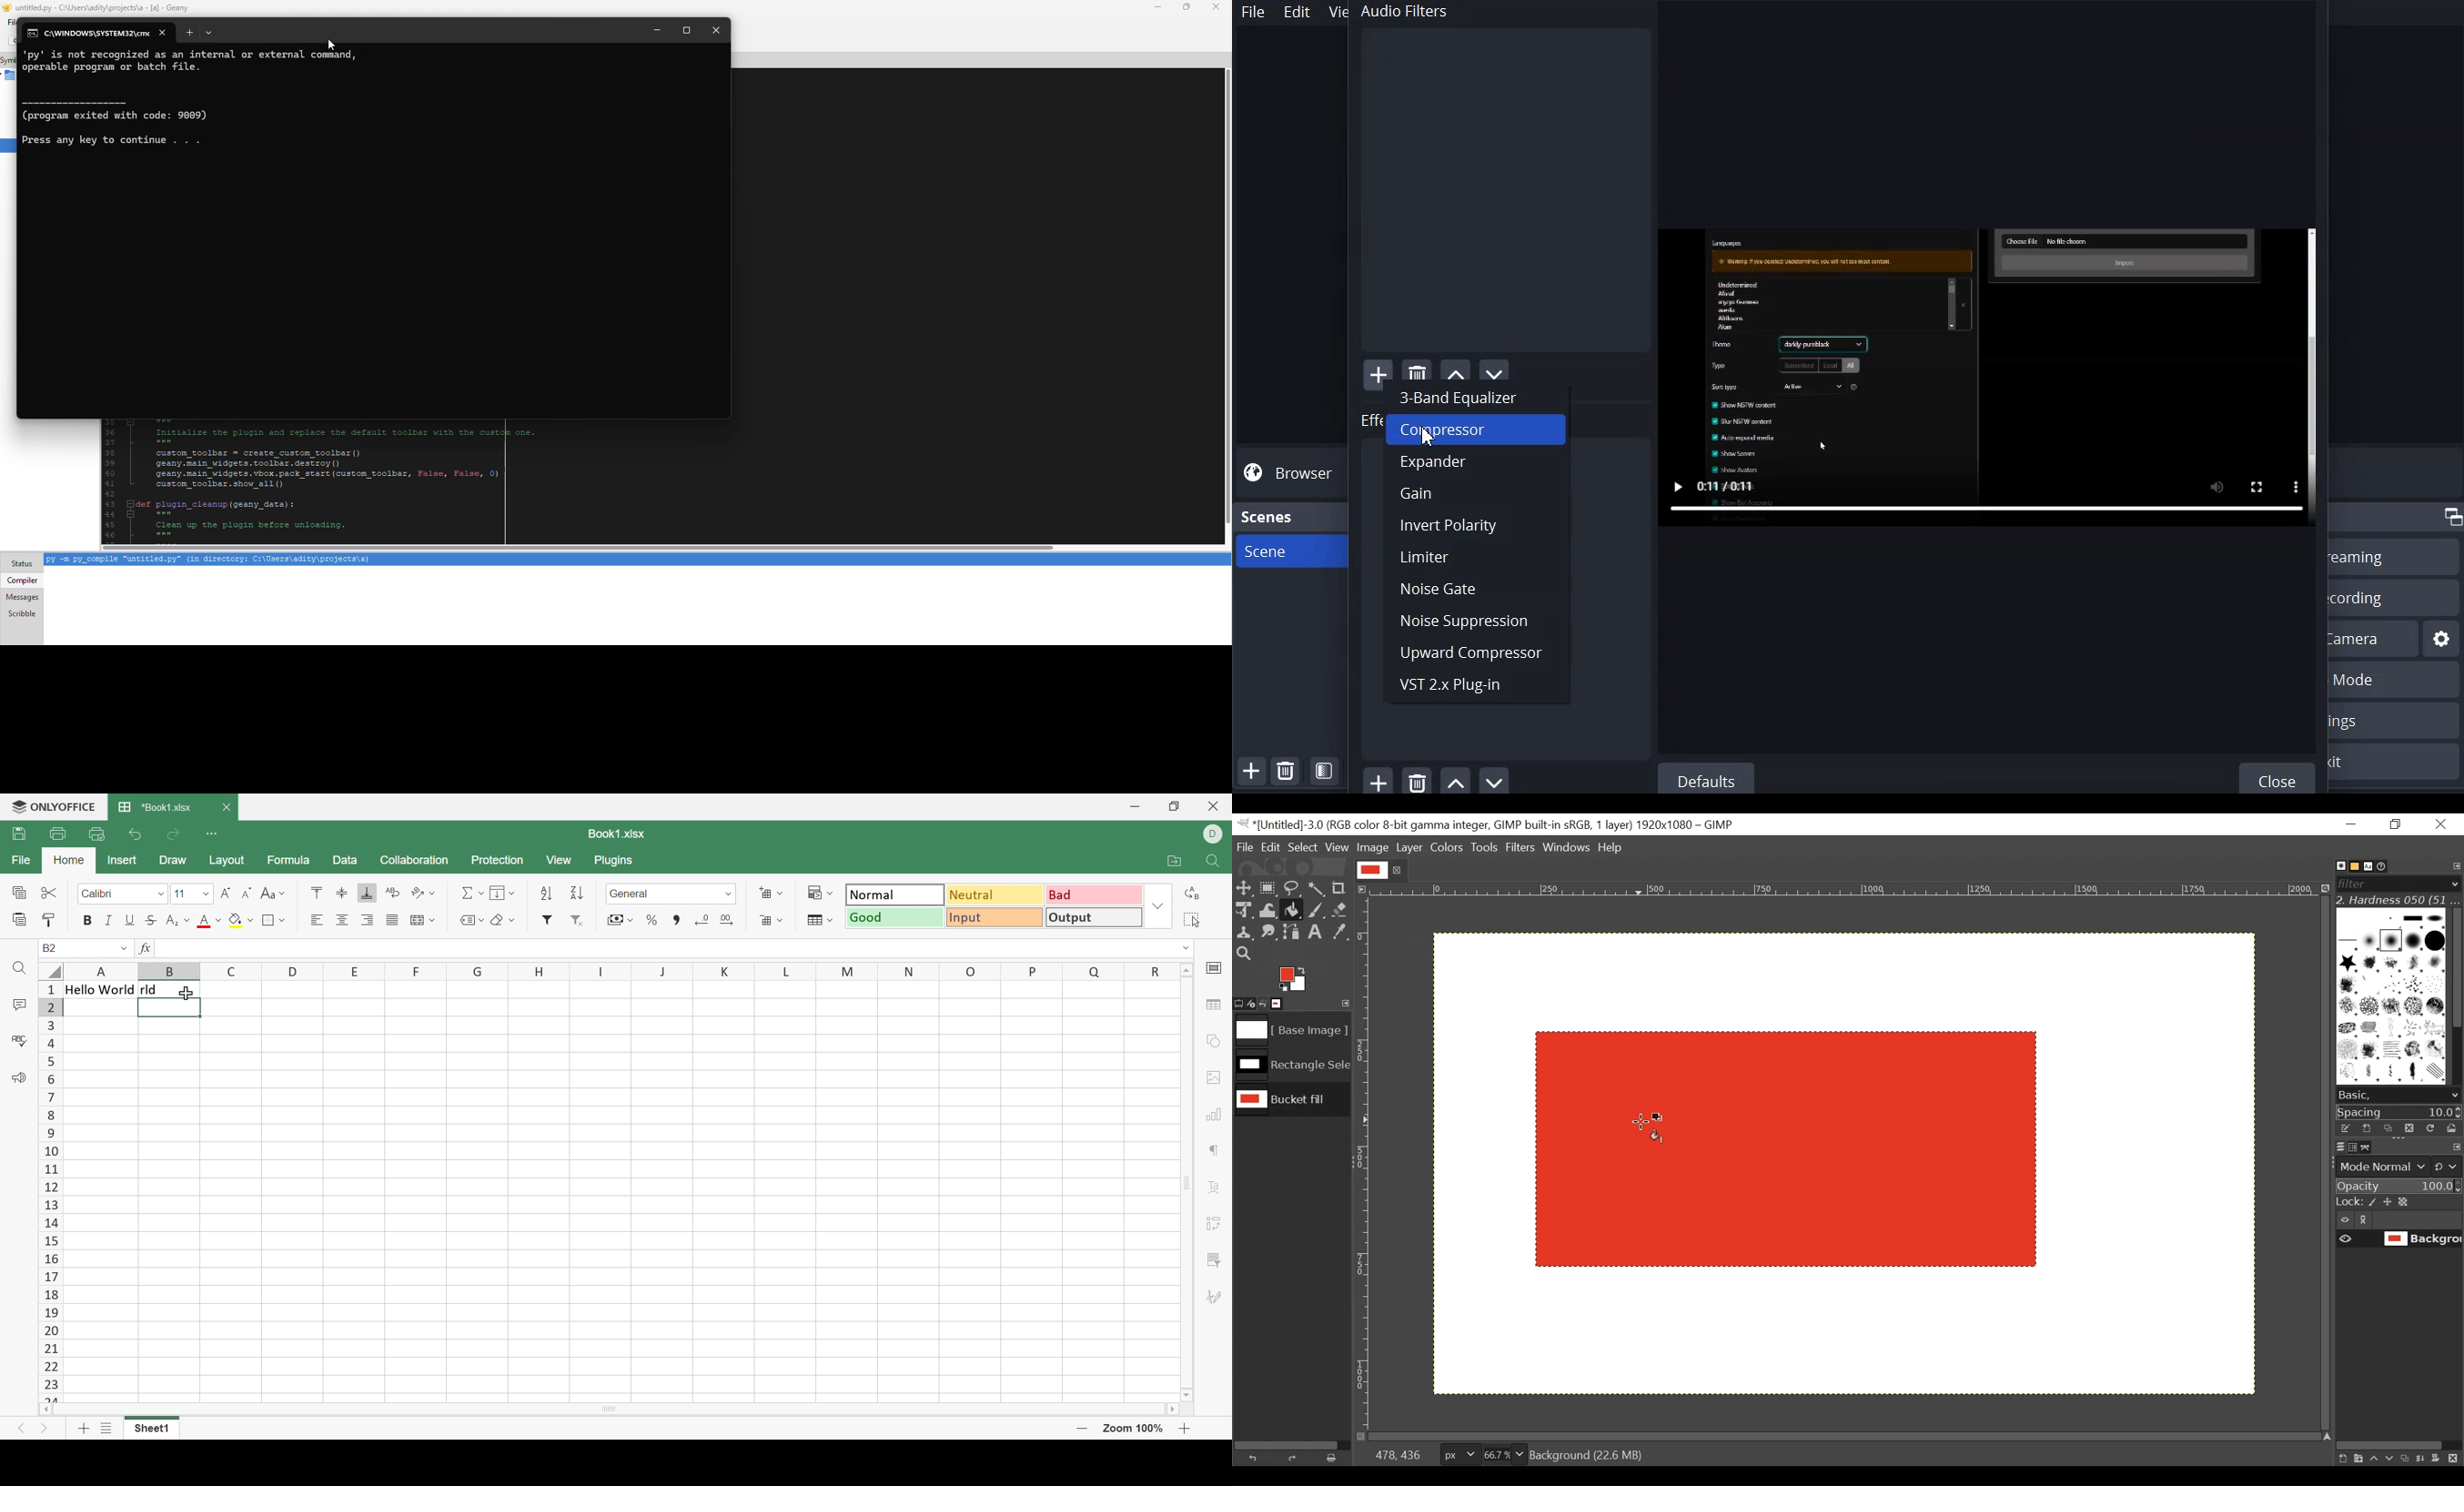 Image resolution: width=2464 pixels, height=1512 pixels. Describe the element at coordinates (572, 547) in the screenshot. I see `scroll bar` at that location.